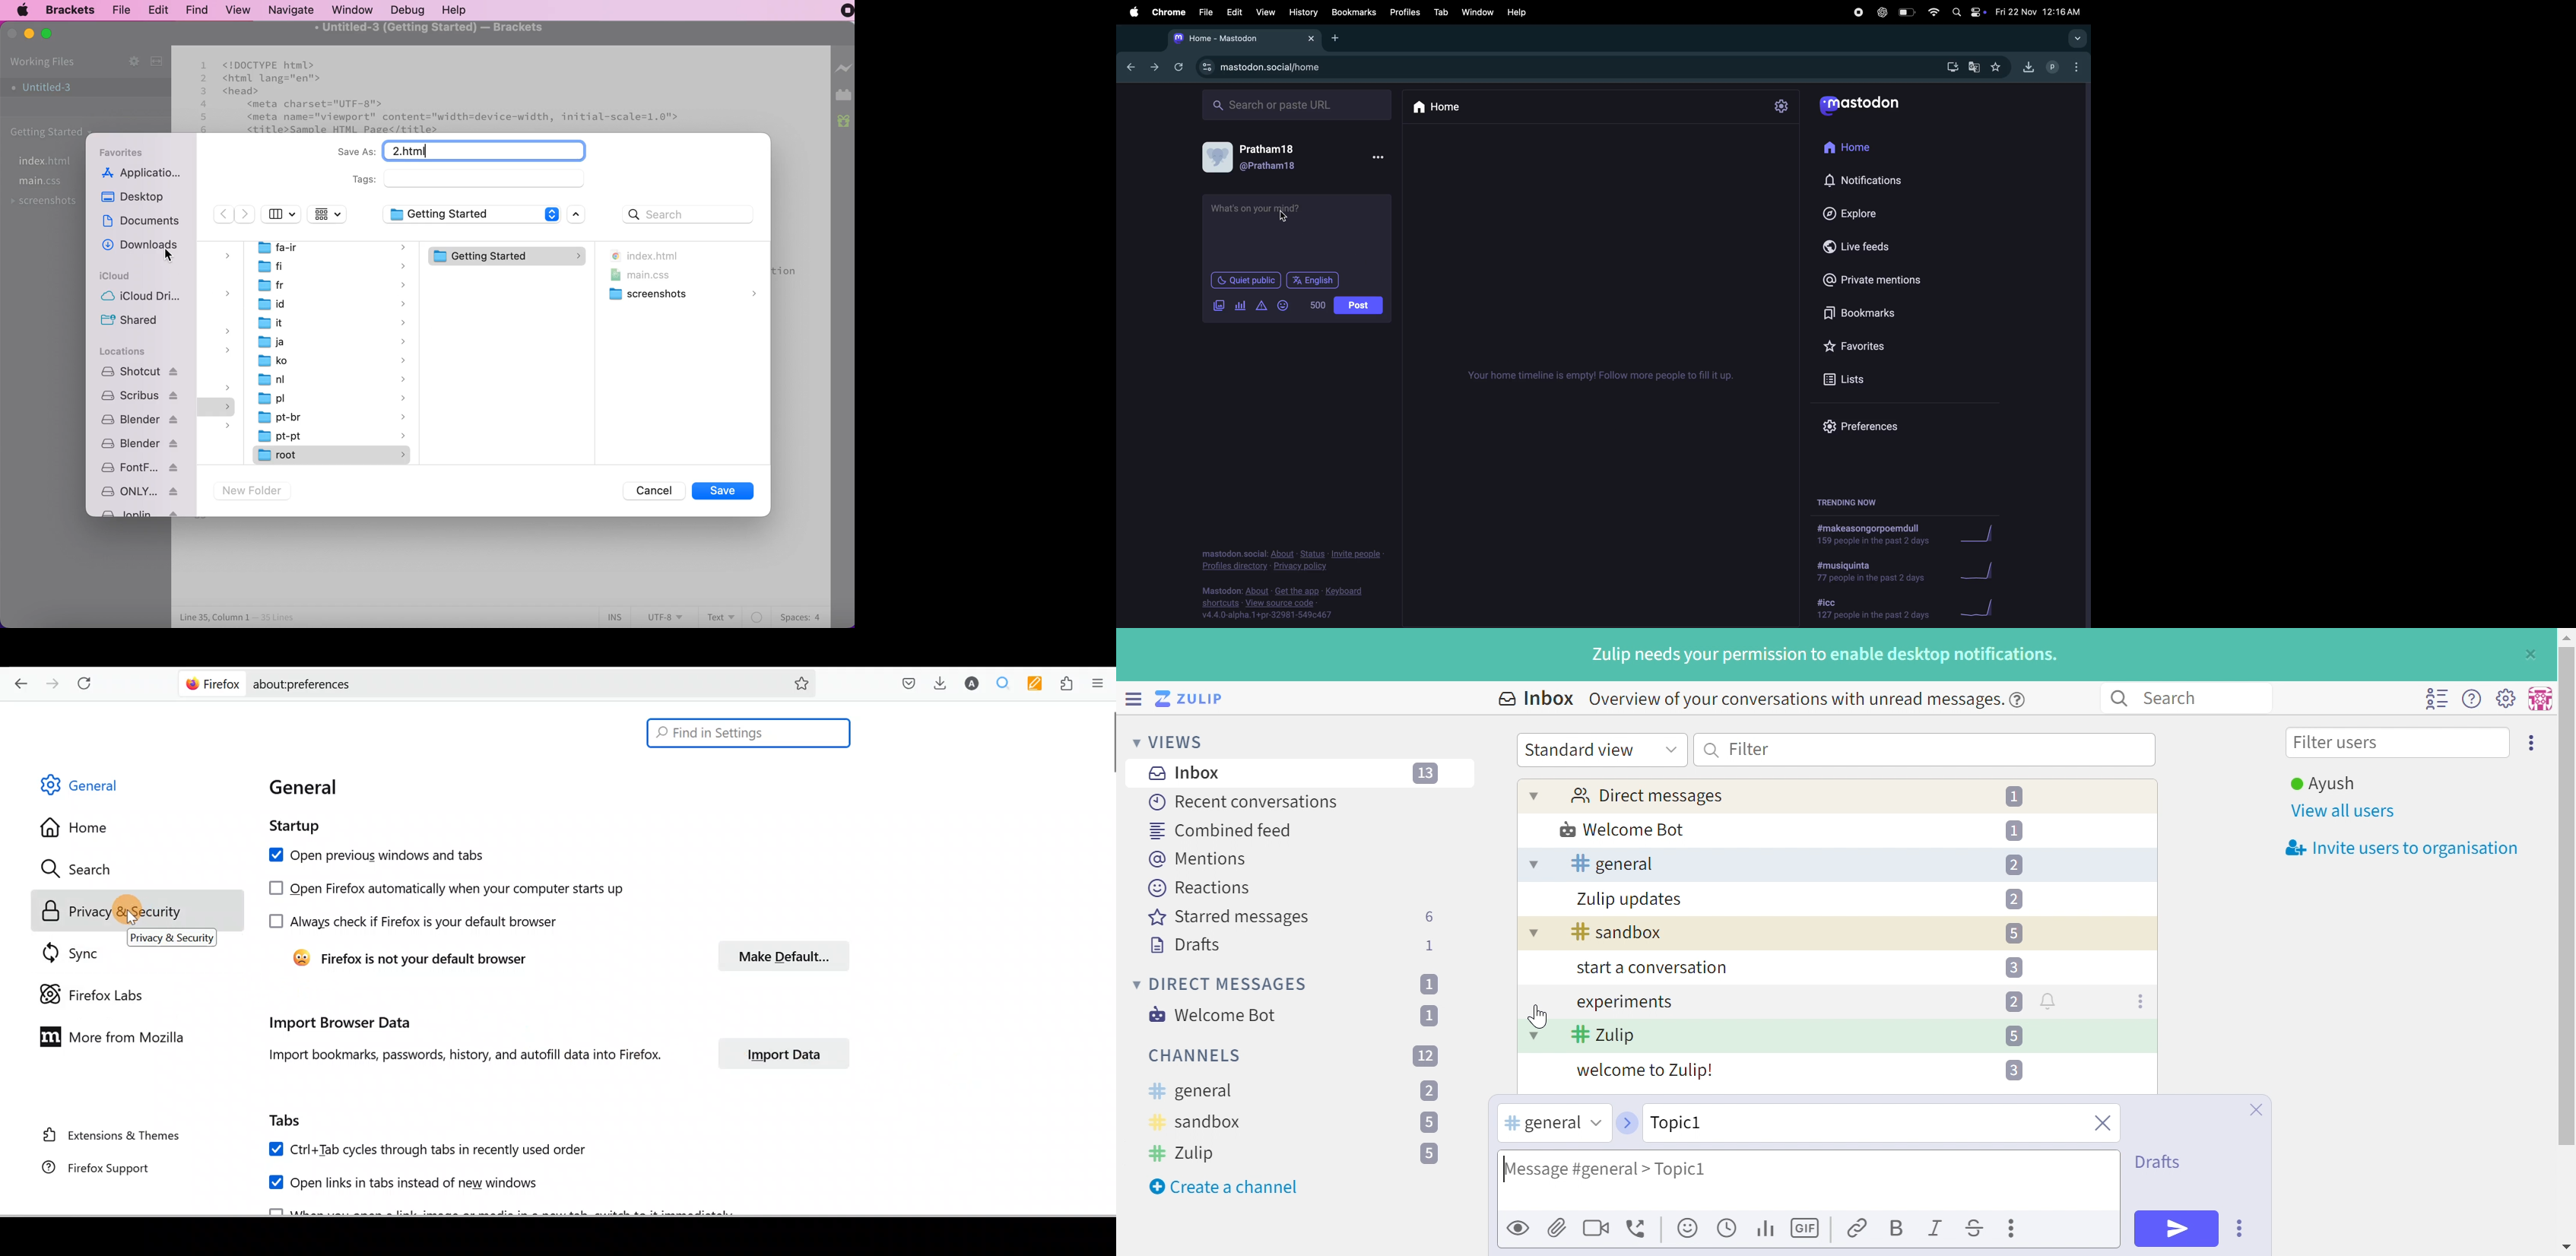 This screenshot has width=2576, height=1260. What do you see at coordinates (2014, 829) in the screenshot?
I see `1` at bounding box center [2014, 829].